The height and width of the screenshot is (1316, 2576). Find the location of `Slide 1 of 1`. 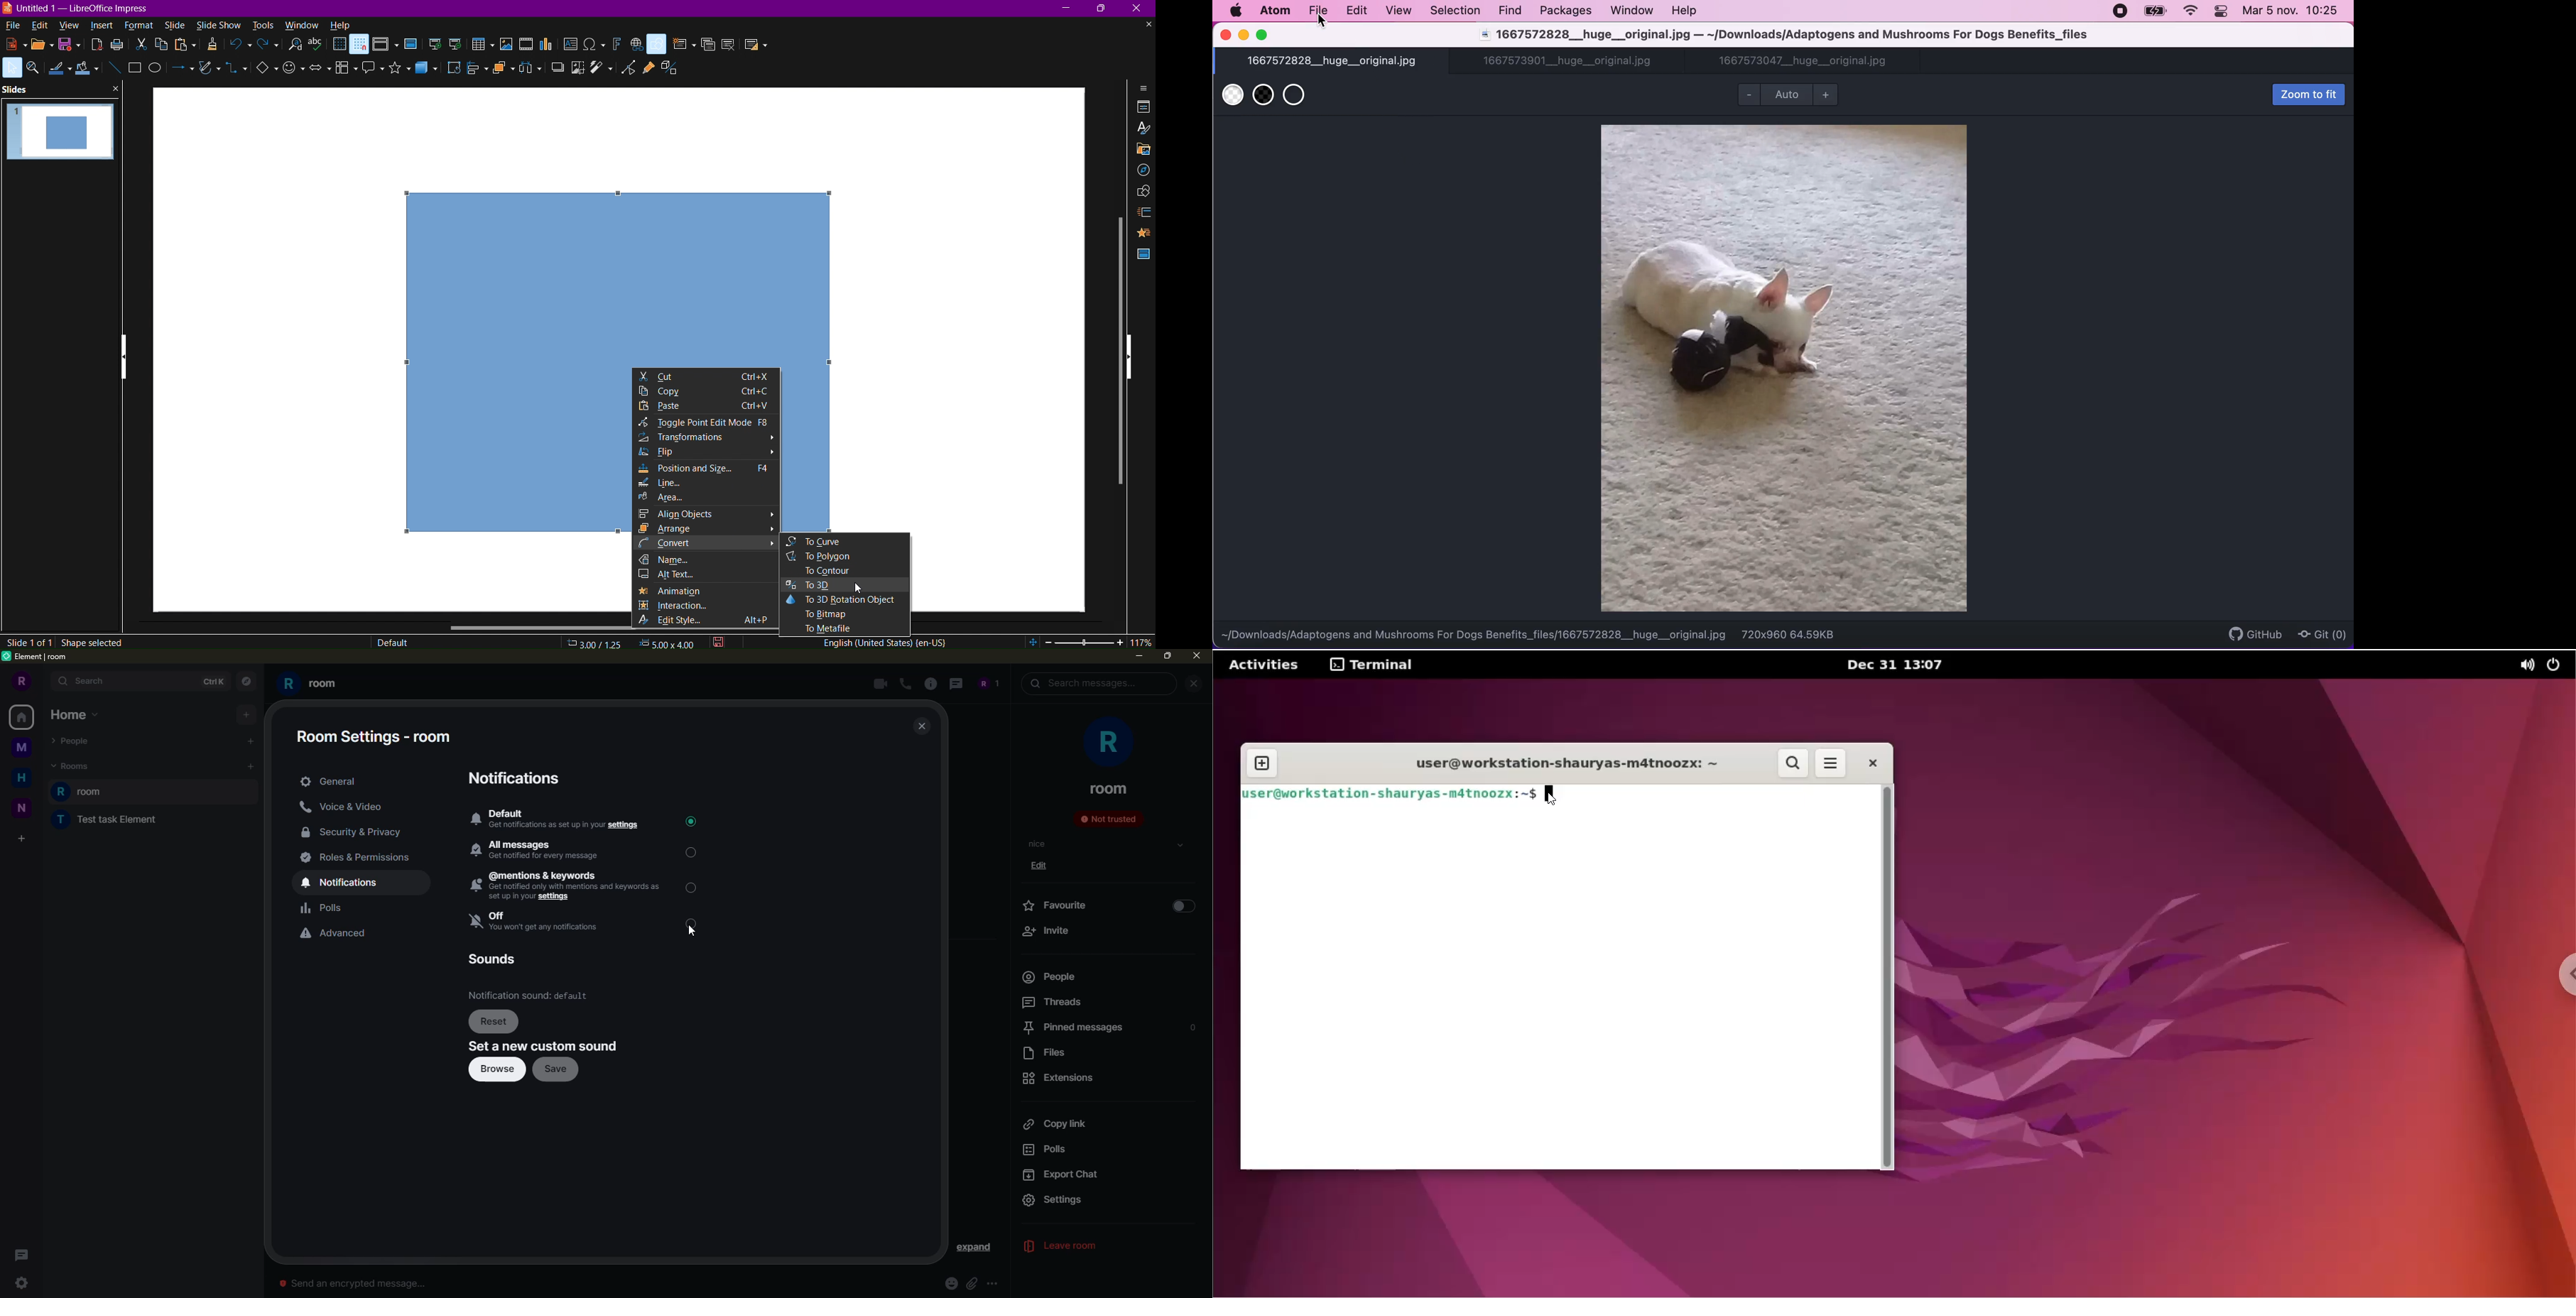

Slide 1 of 1 is located at coordinates (28, 642).